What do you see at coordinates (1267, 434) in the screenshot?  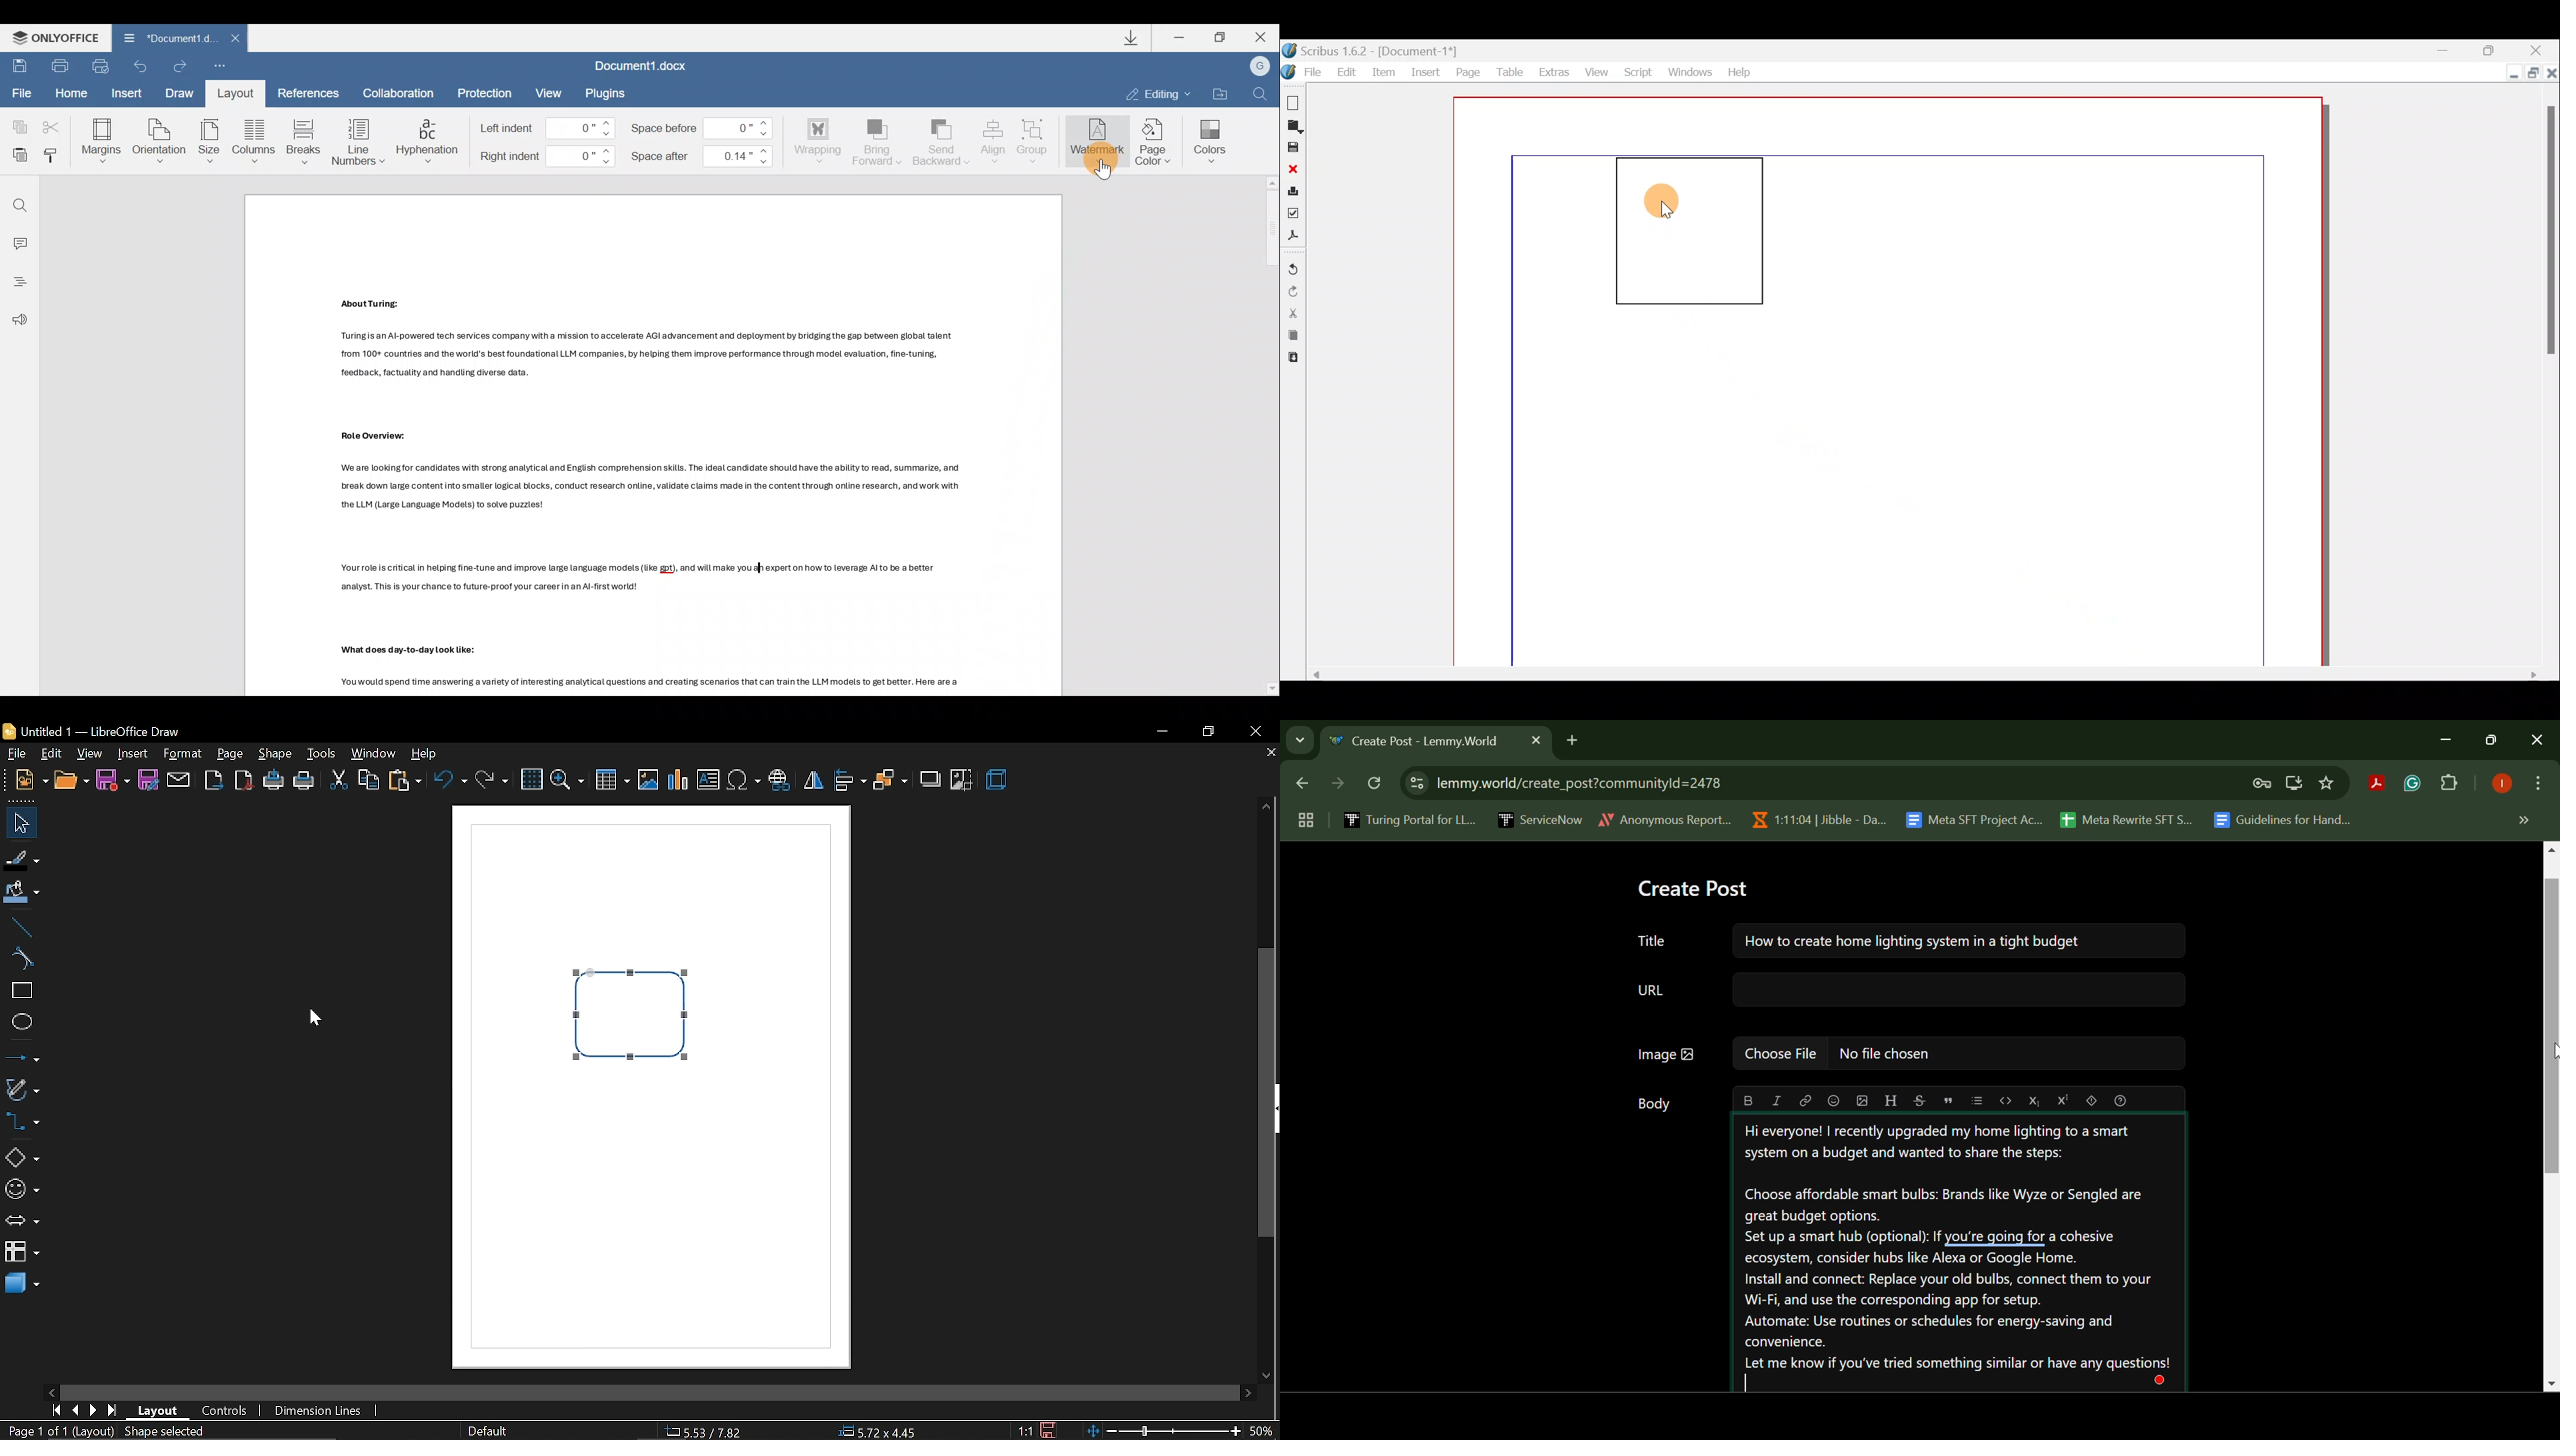 I see `Scroll bar` at bounding box center [1267, 434].